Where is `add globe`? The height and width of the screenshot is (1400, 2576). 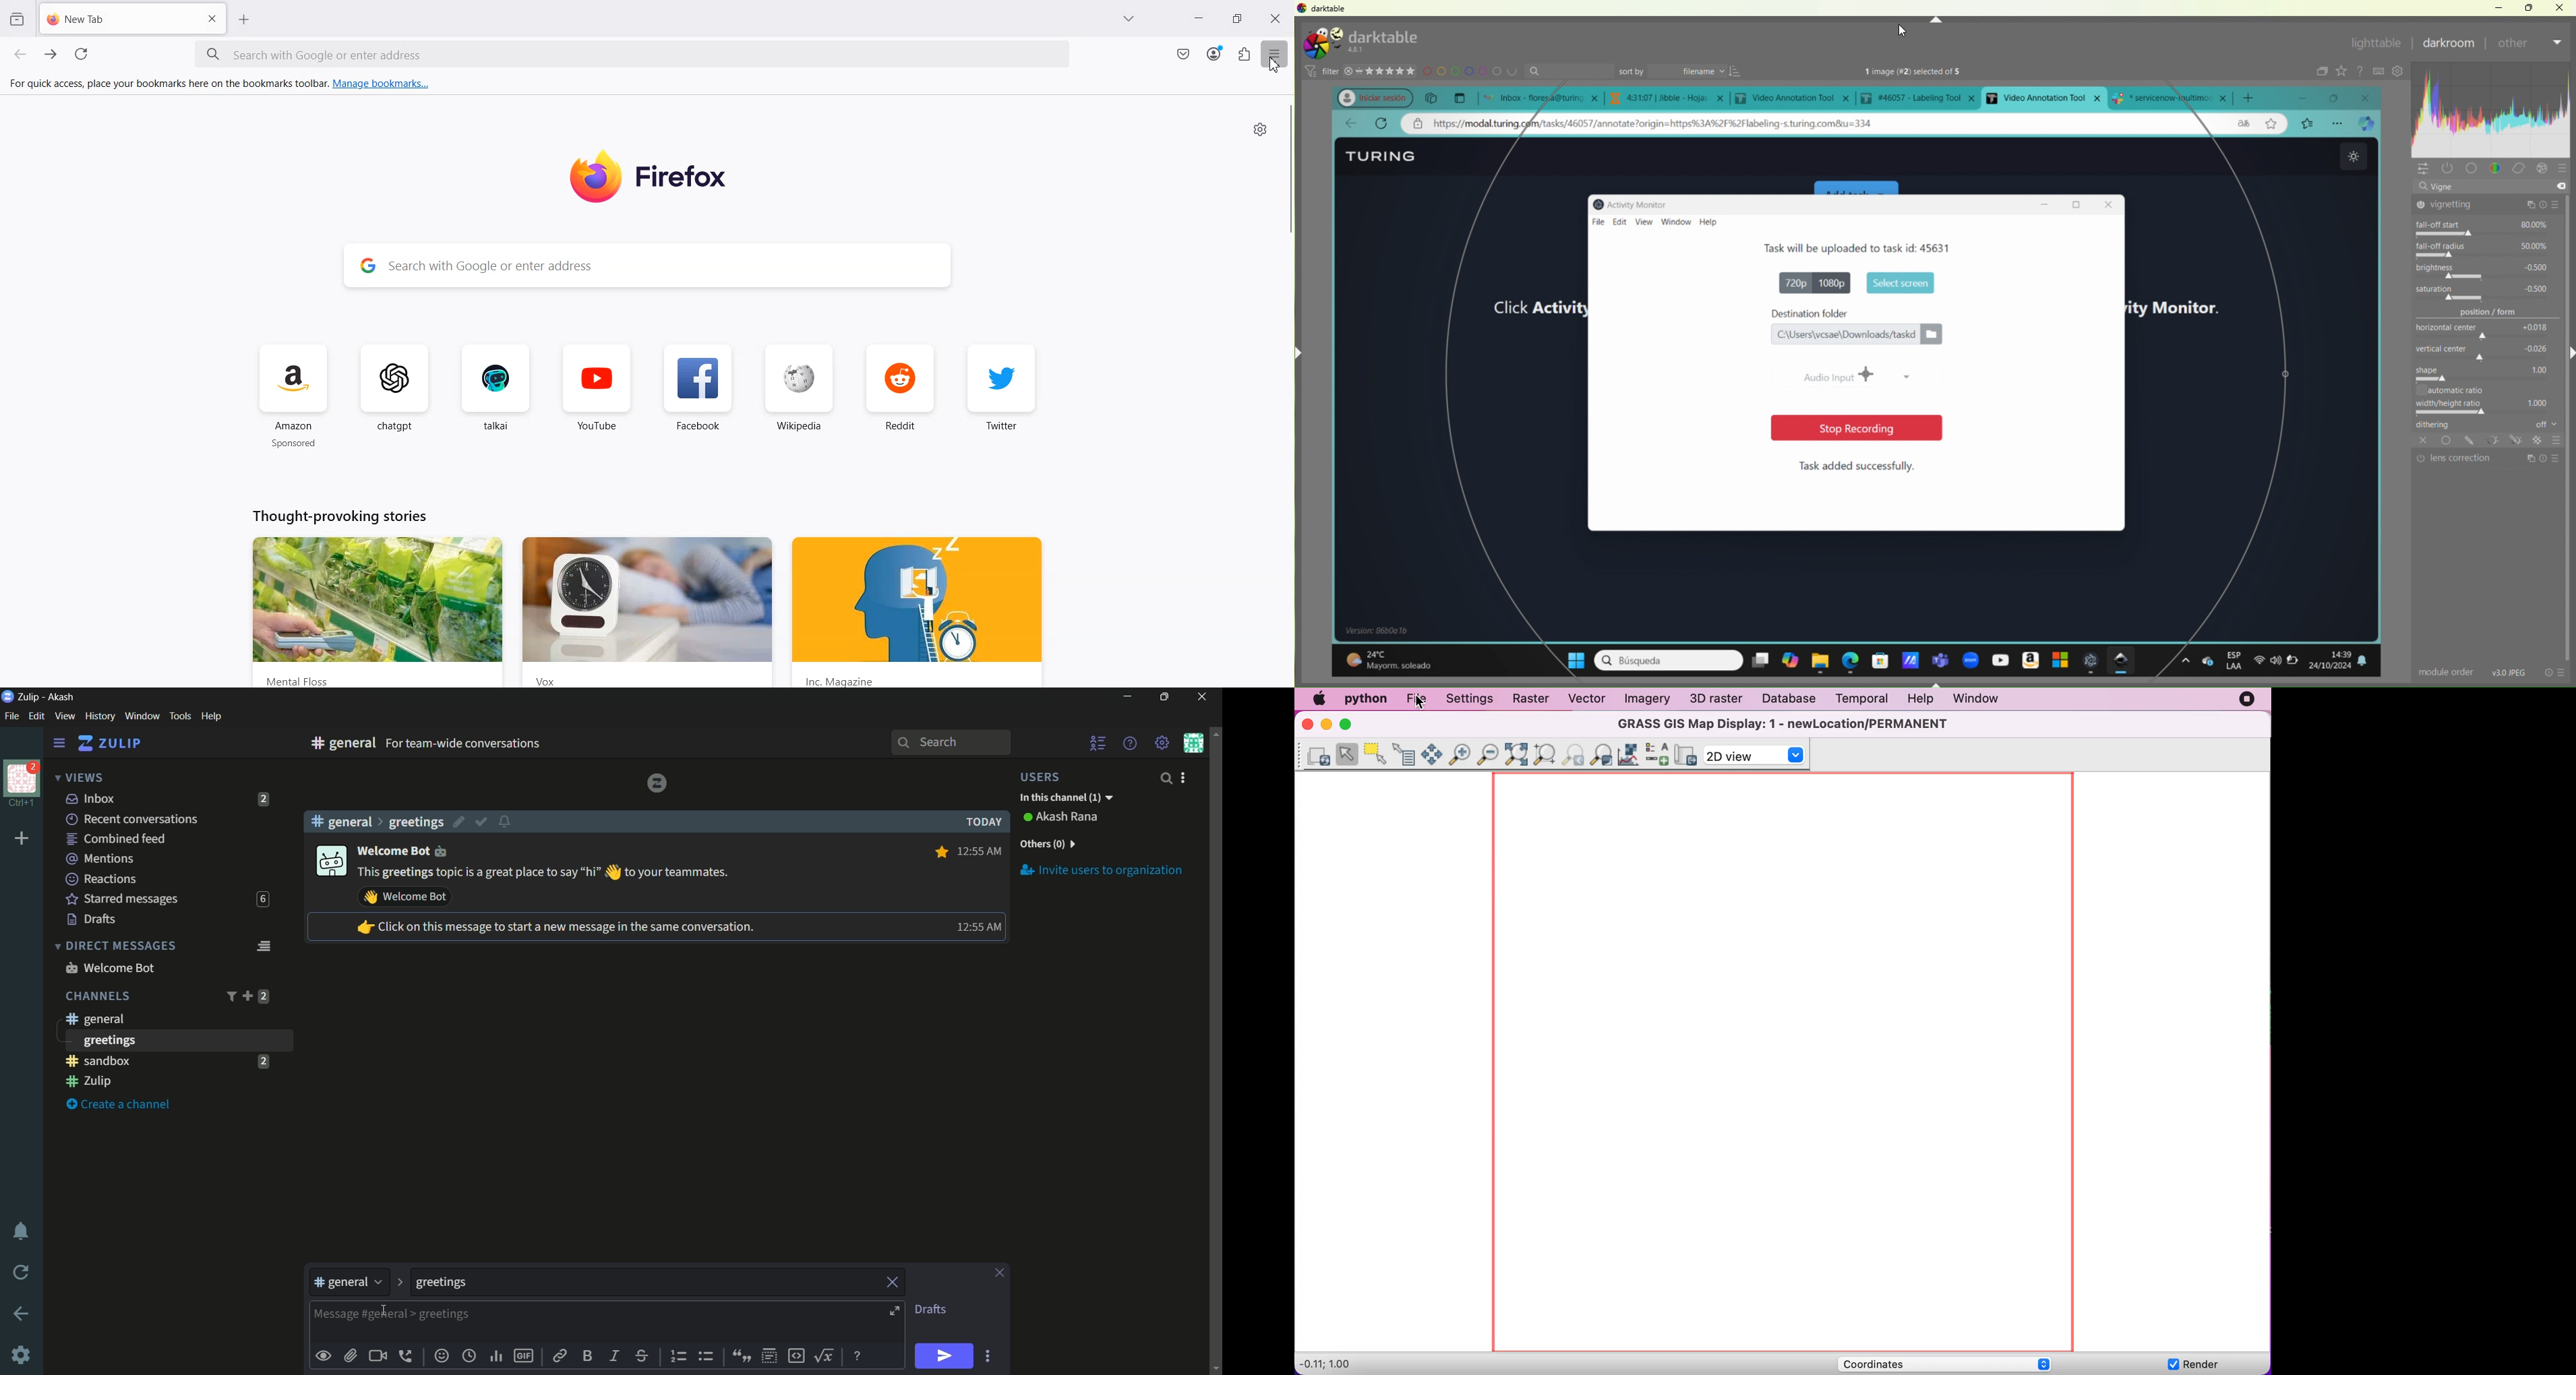 add globe is located at coordinates (469, 1357).